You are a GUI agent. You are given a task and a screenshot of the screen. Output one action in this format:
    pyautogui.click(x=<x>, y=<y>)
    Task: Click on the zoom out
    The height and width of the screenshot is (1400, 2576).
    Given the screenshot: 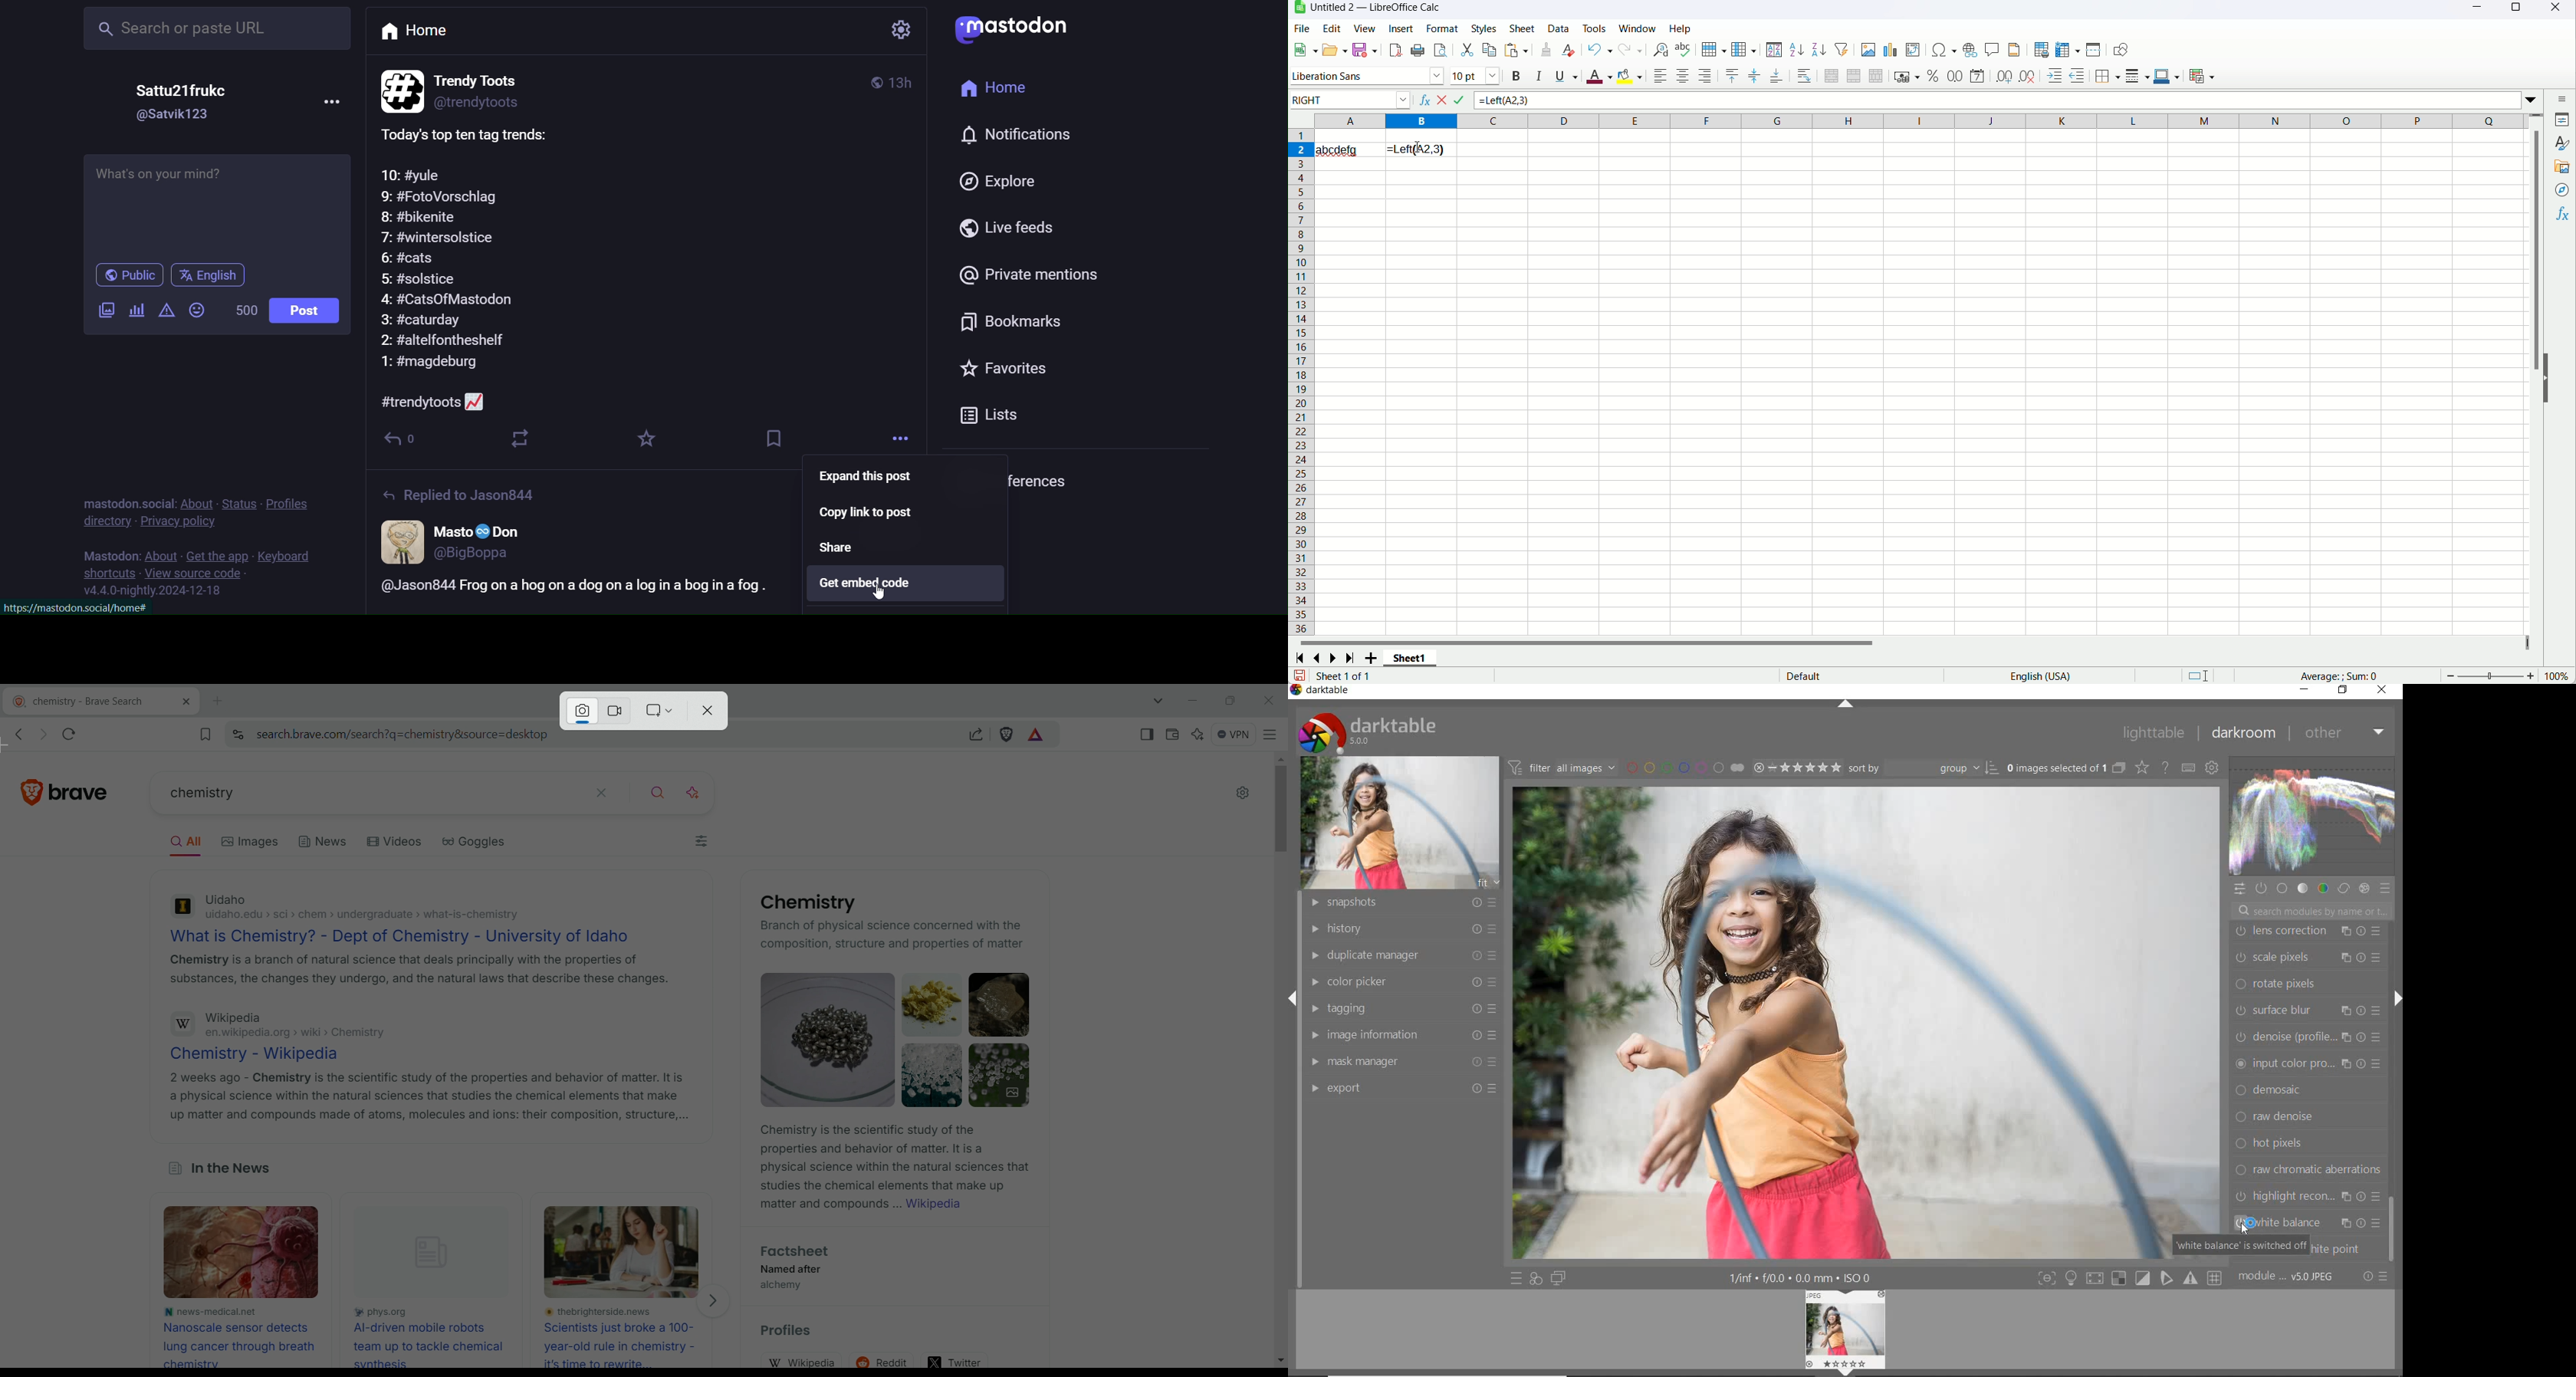 What is the action you would take?
    pyautogui.click(x=2451, y=676)
    